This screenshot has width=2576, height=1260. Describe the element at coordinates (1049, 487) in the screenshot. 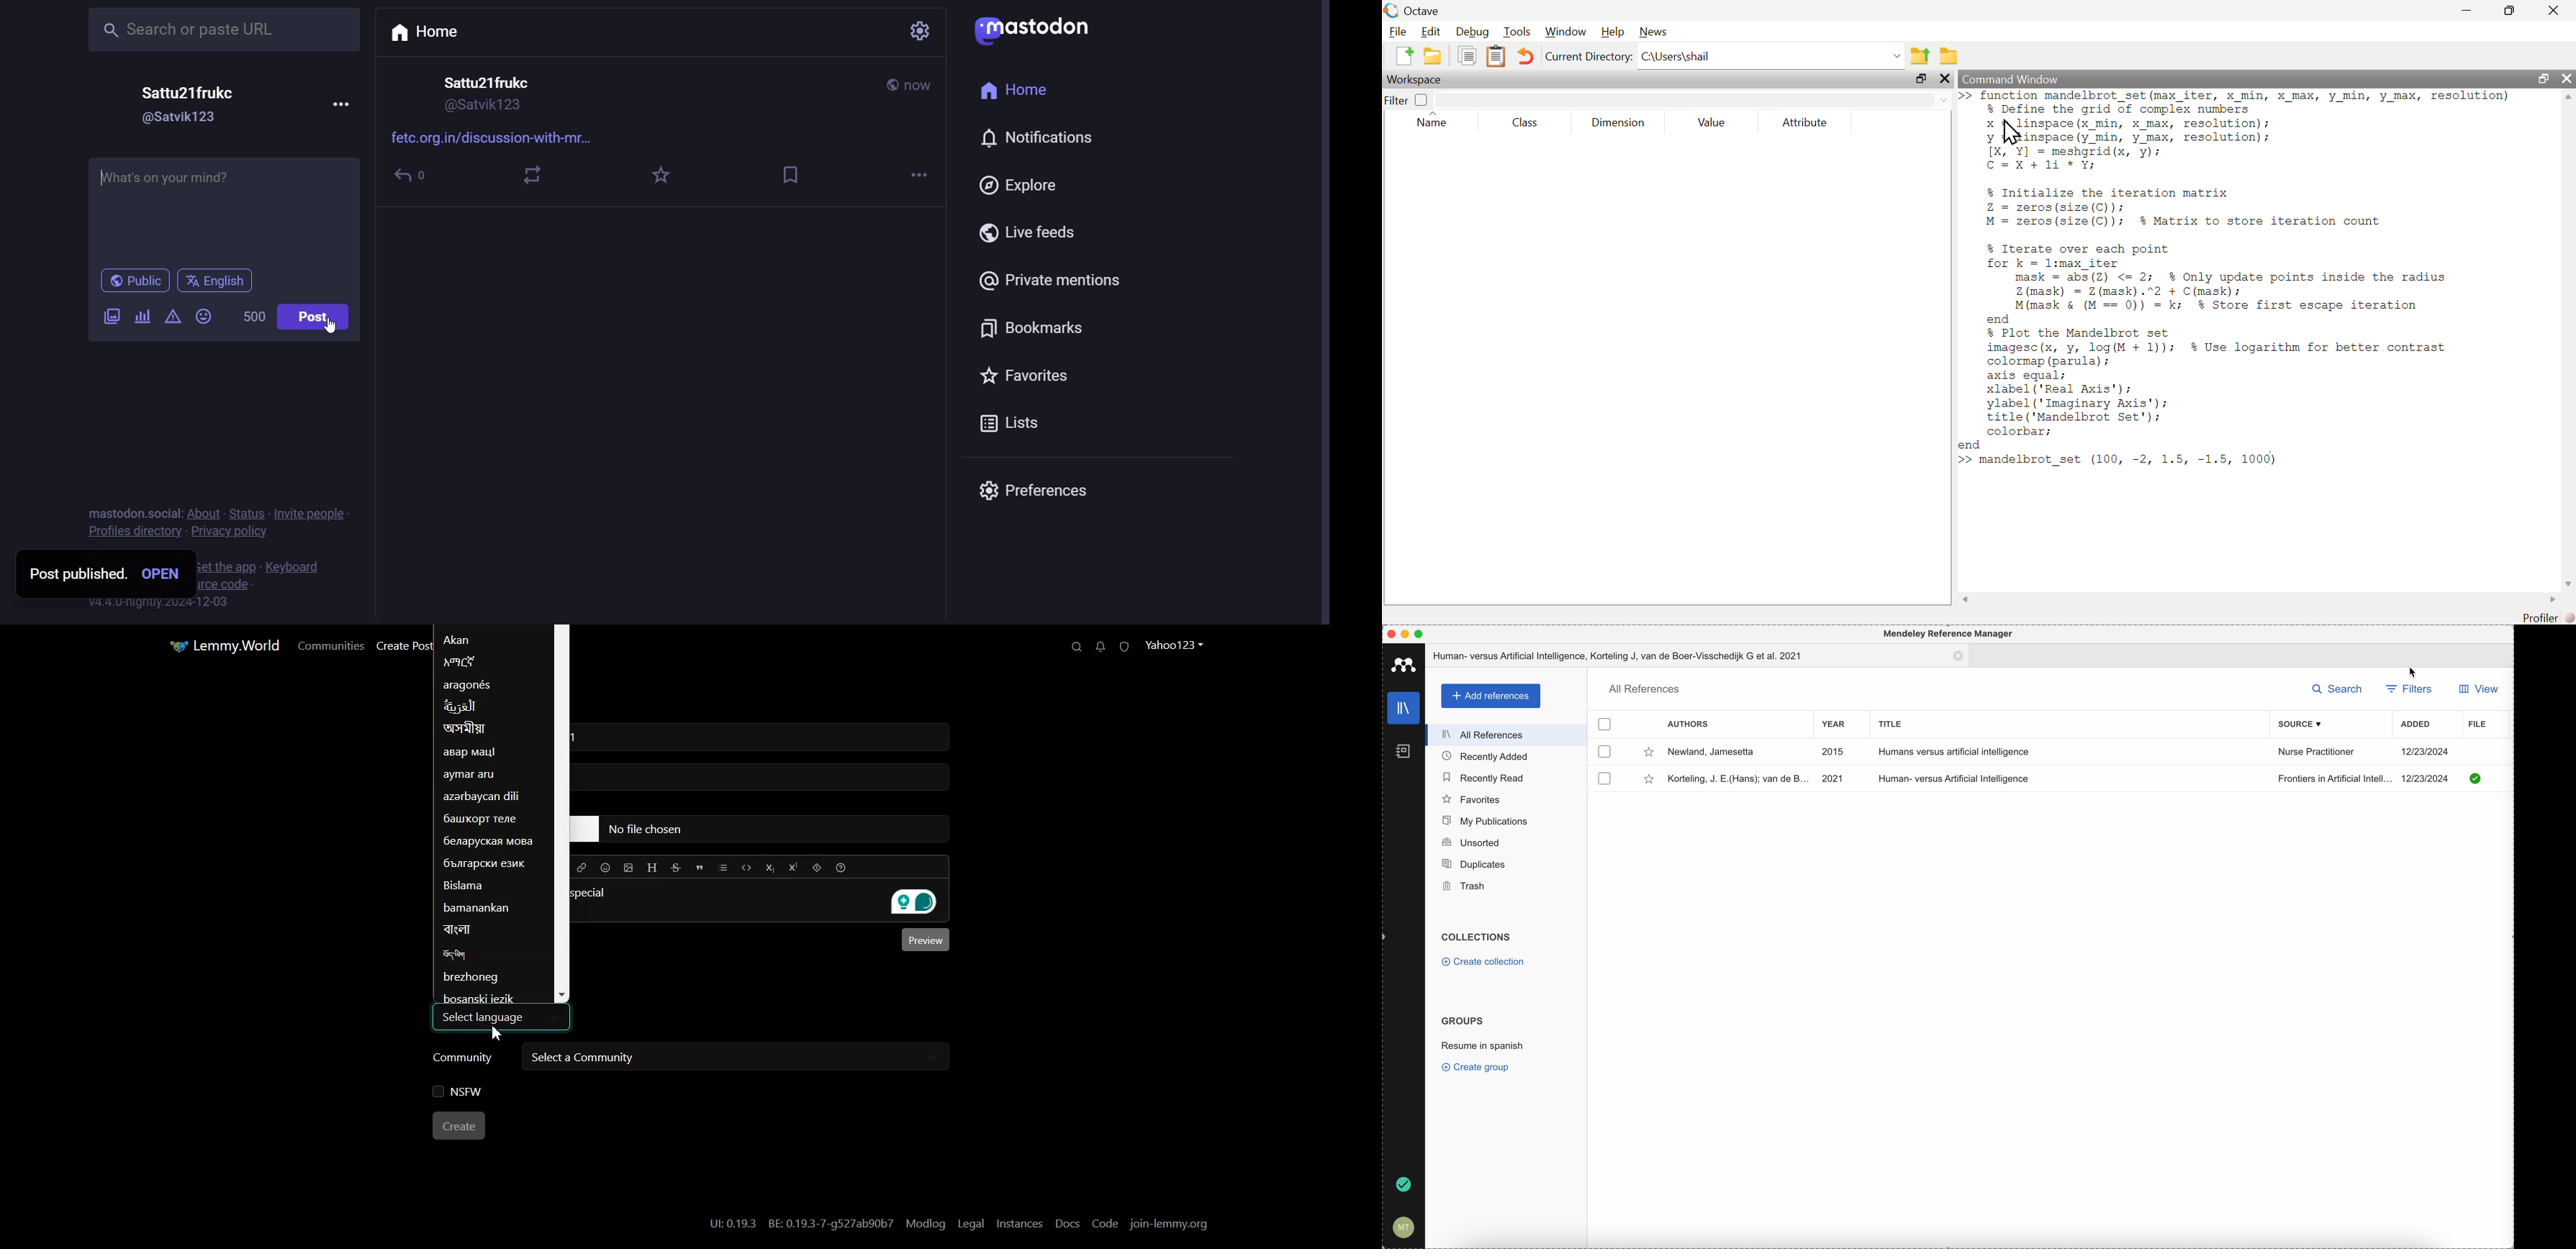

I see `preferences` at that location.